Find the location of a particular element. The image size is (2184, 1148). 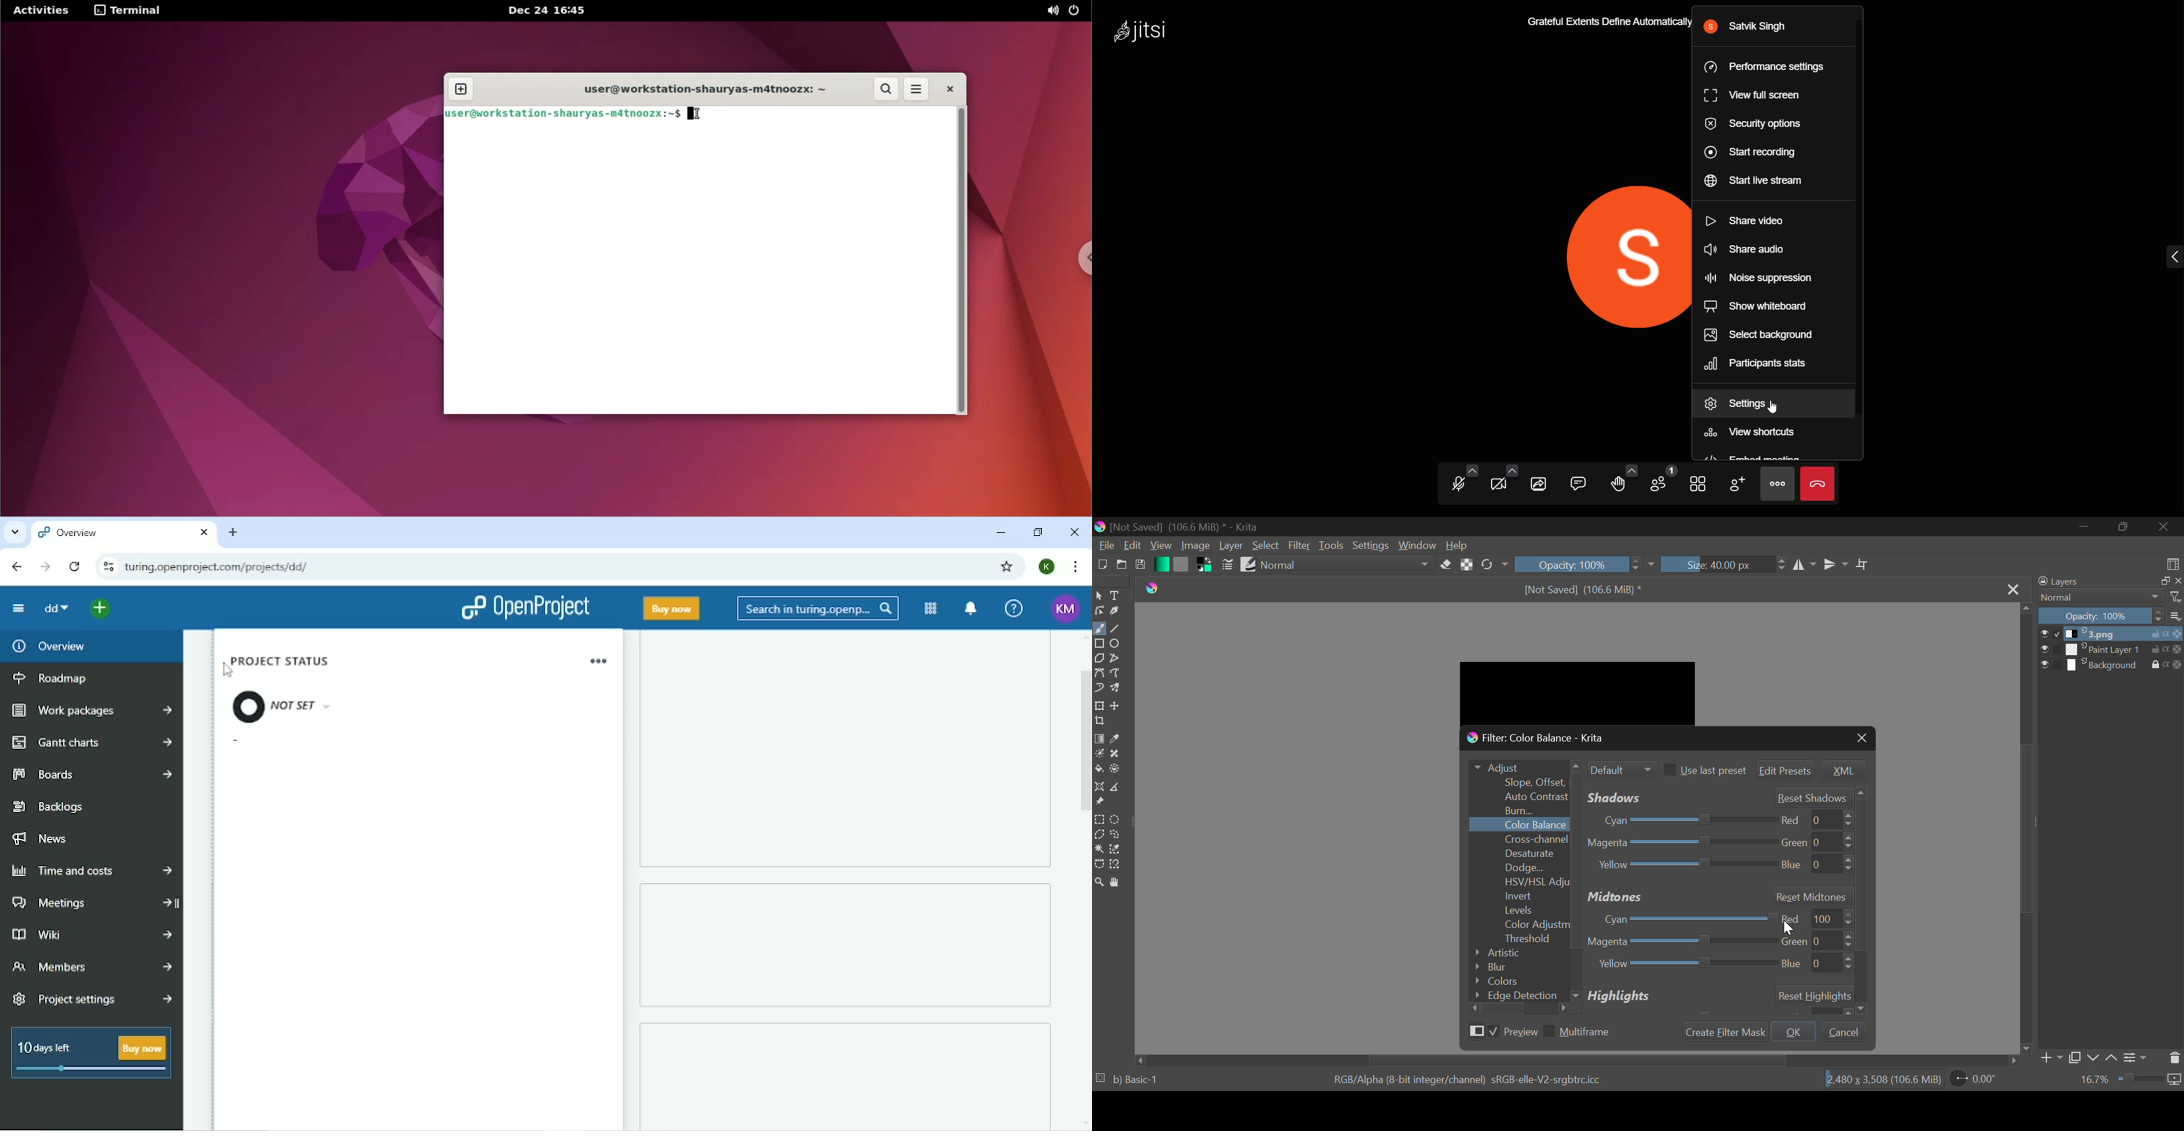

Cancel is located at coordinates (1843, 1031).